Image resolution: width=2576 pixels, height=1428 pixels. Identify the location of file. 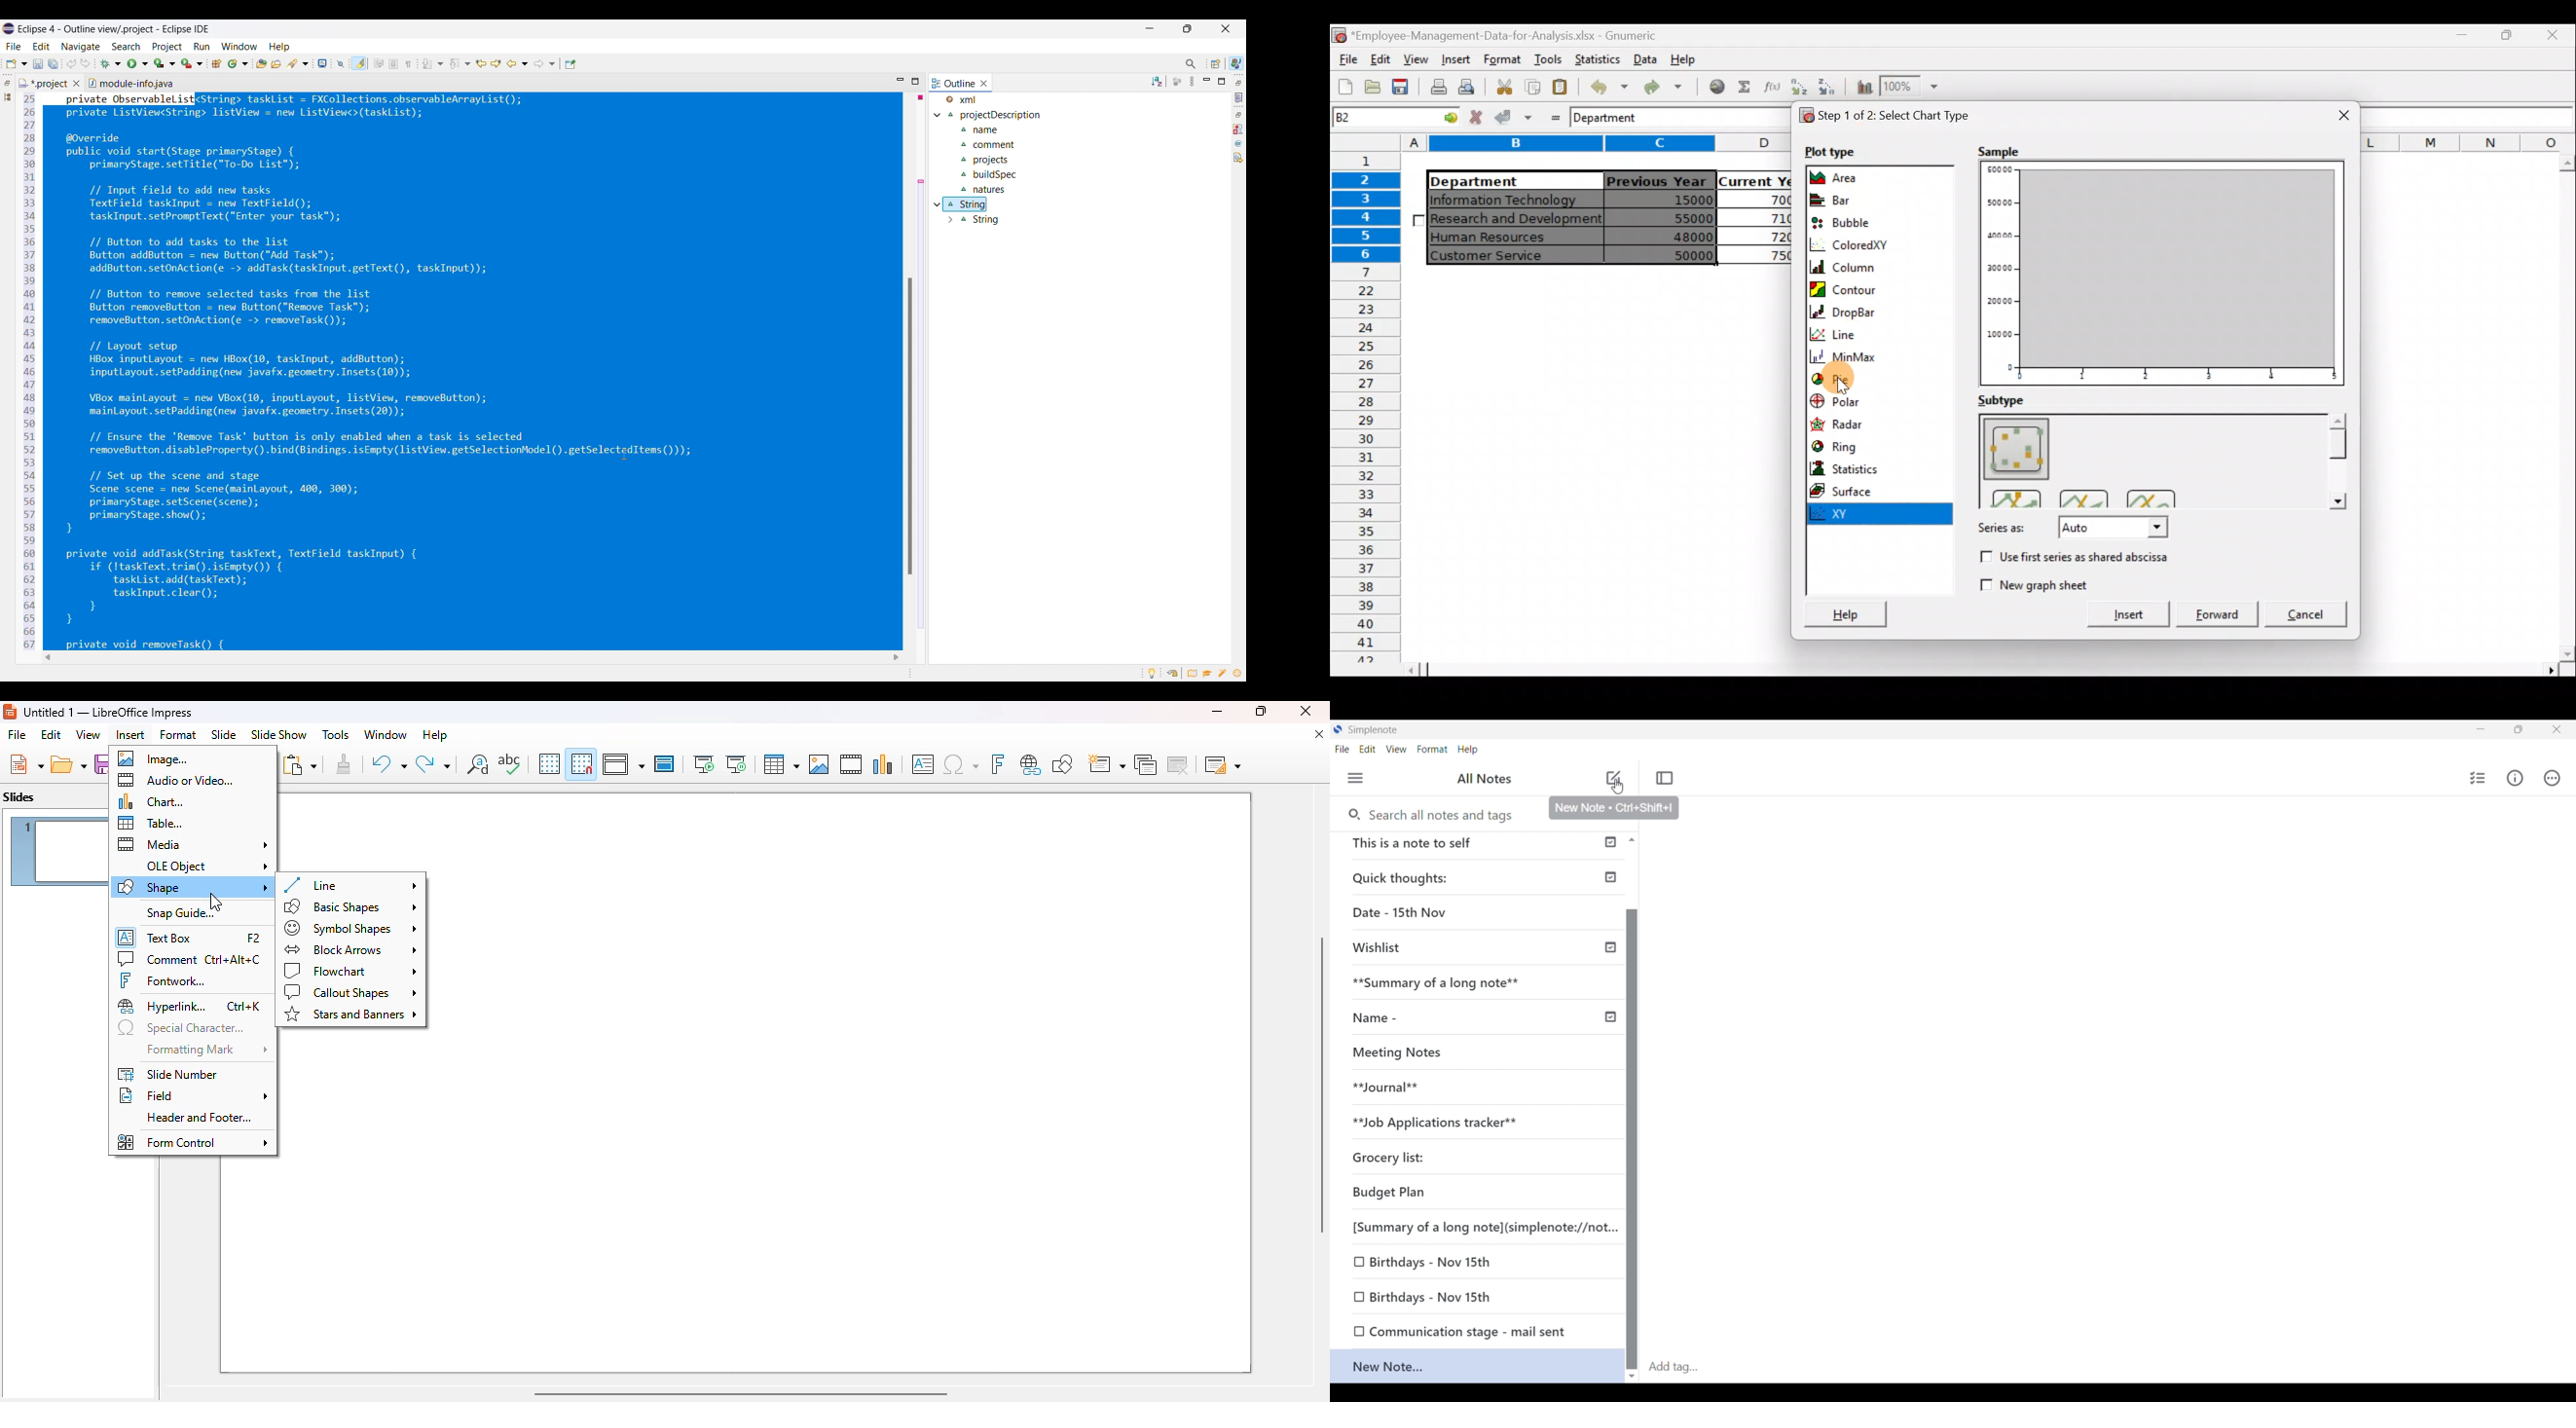
(17, 735).